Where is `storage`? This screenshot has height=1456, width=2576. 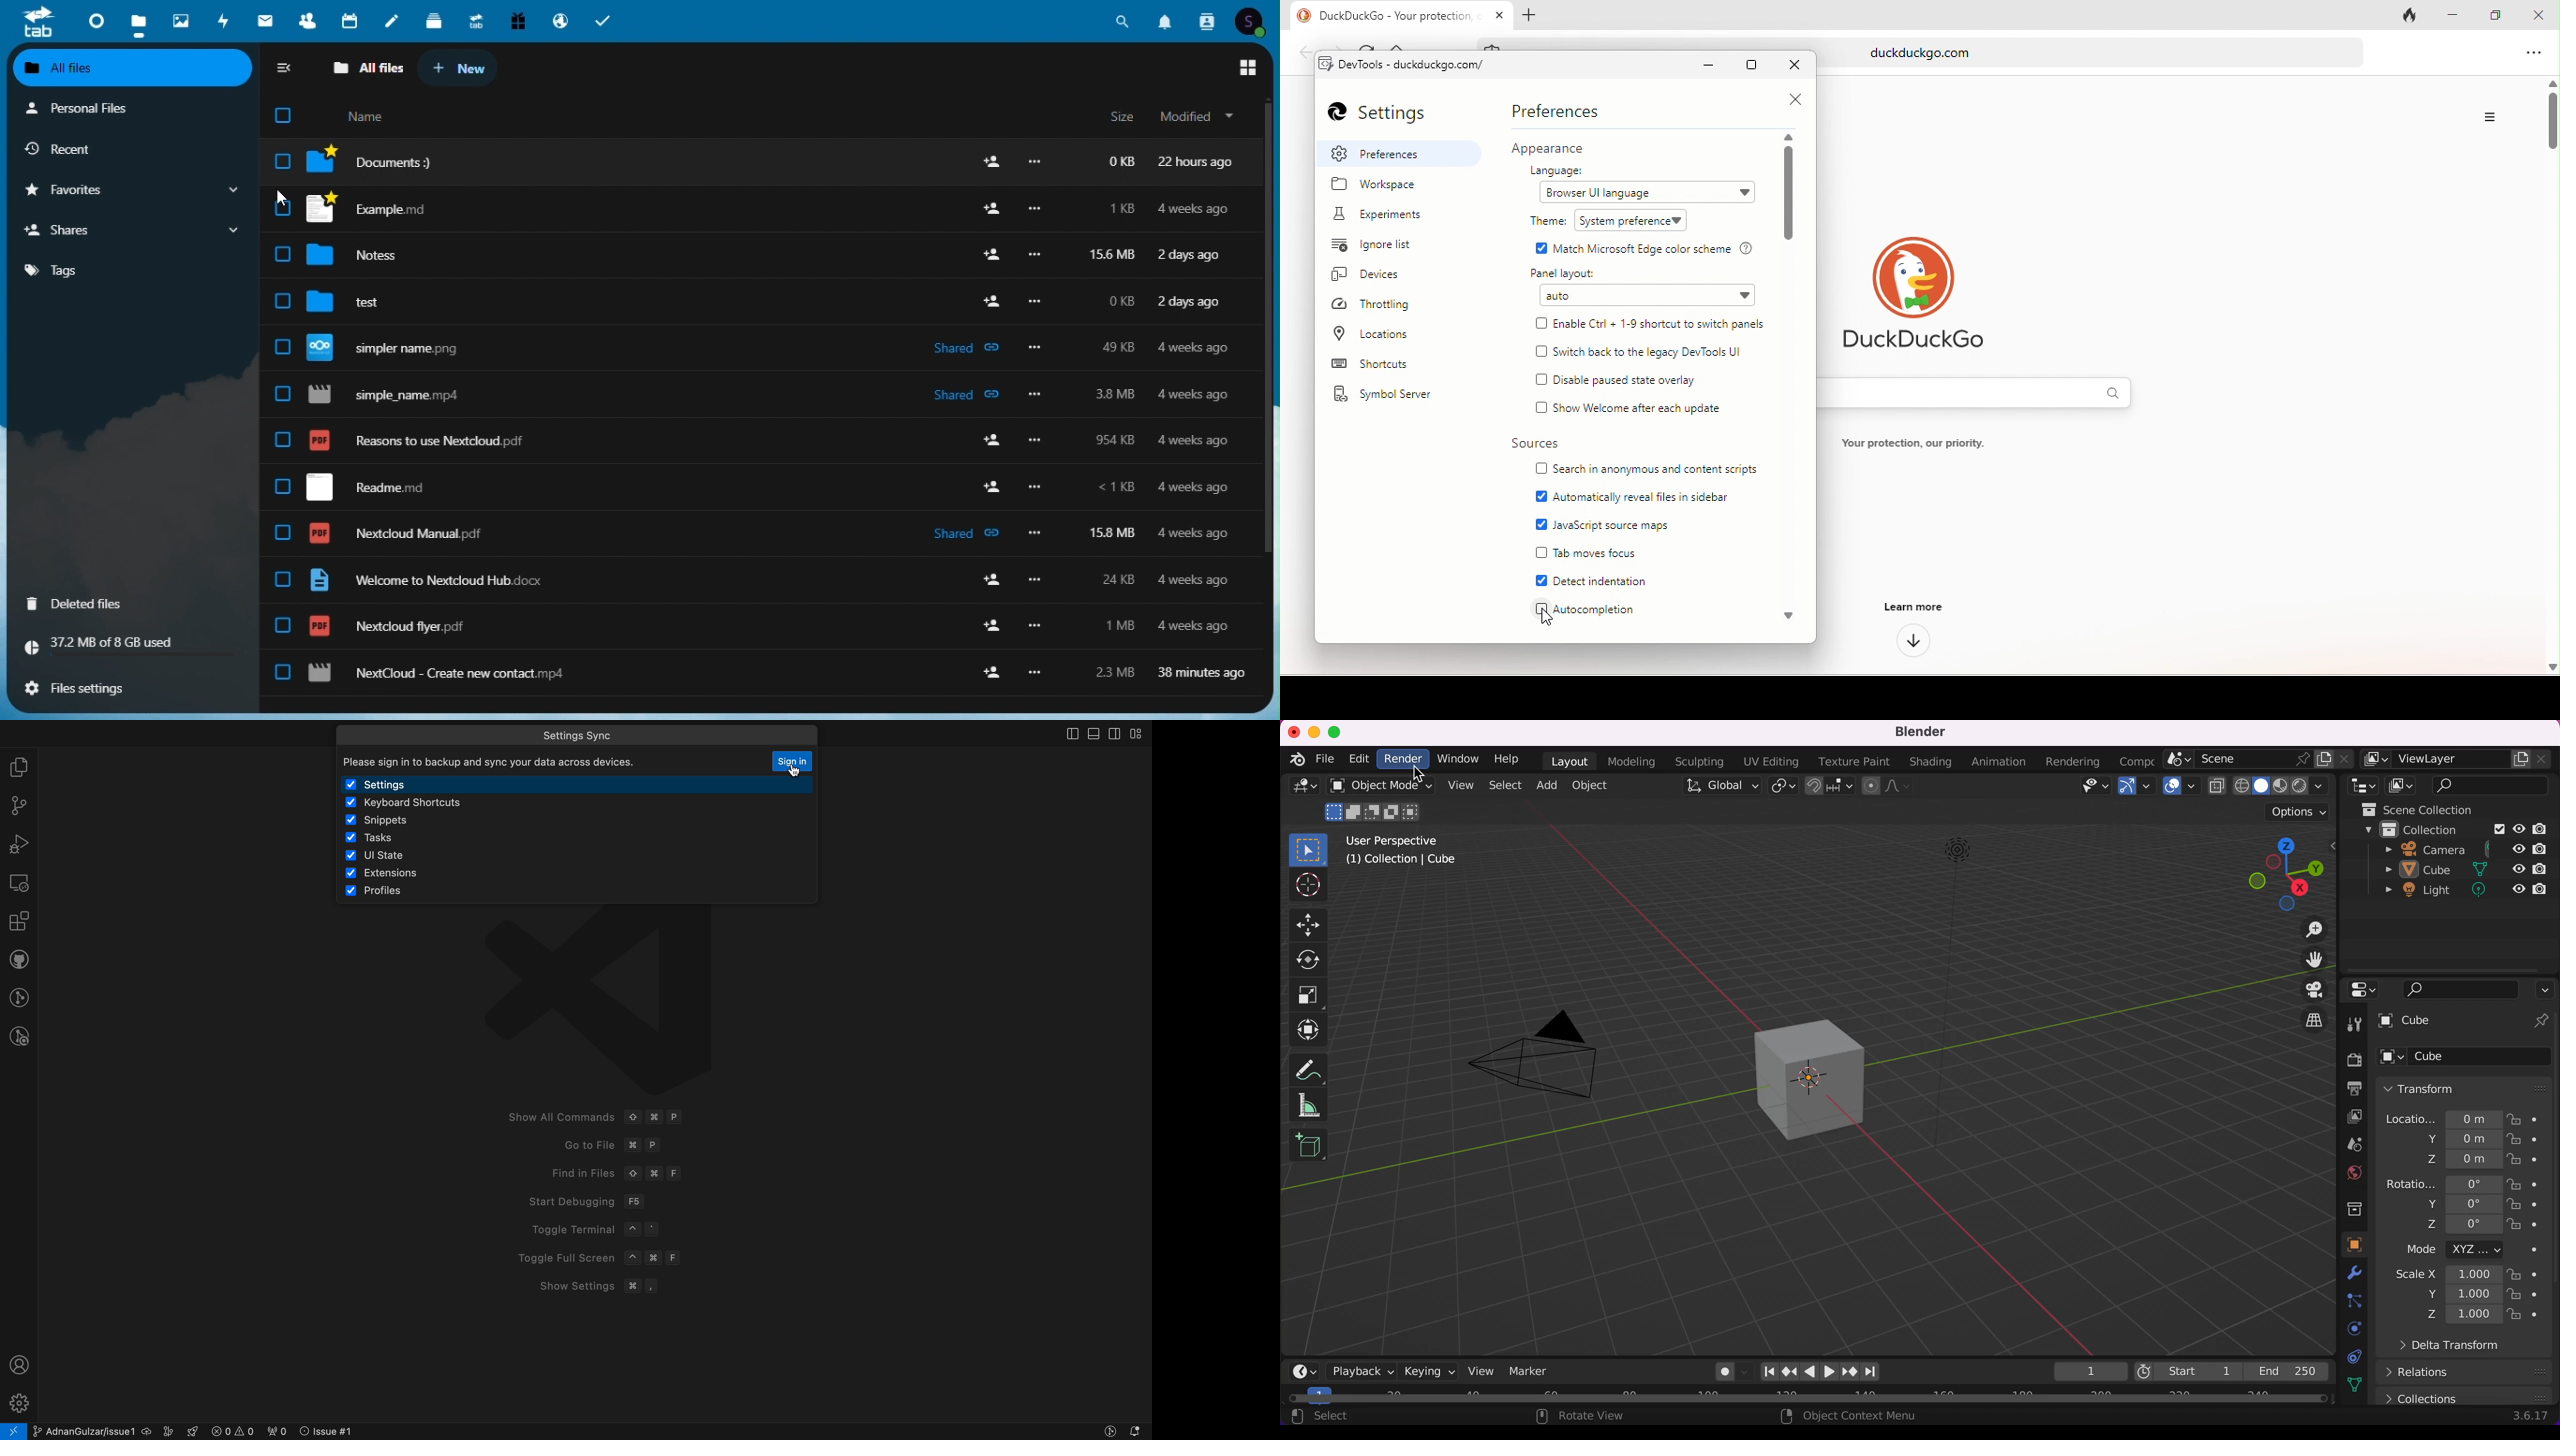 storage is located at coordinates (133, 644).